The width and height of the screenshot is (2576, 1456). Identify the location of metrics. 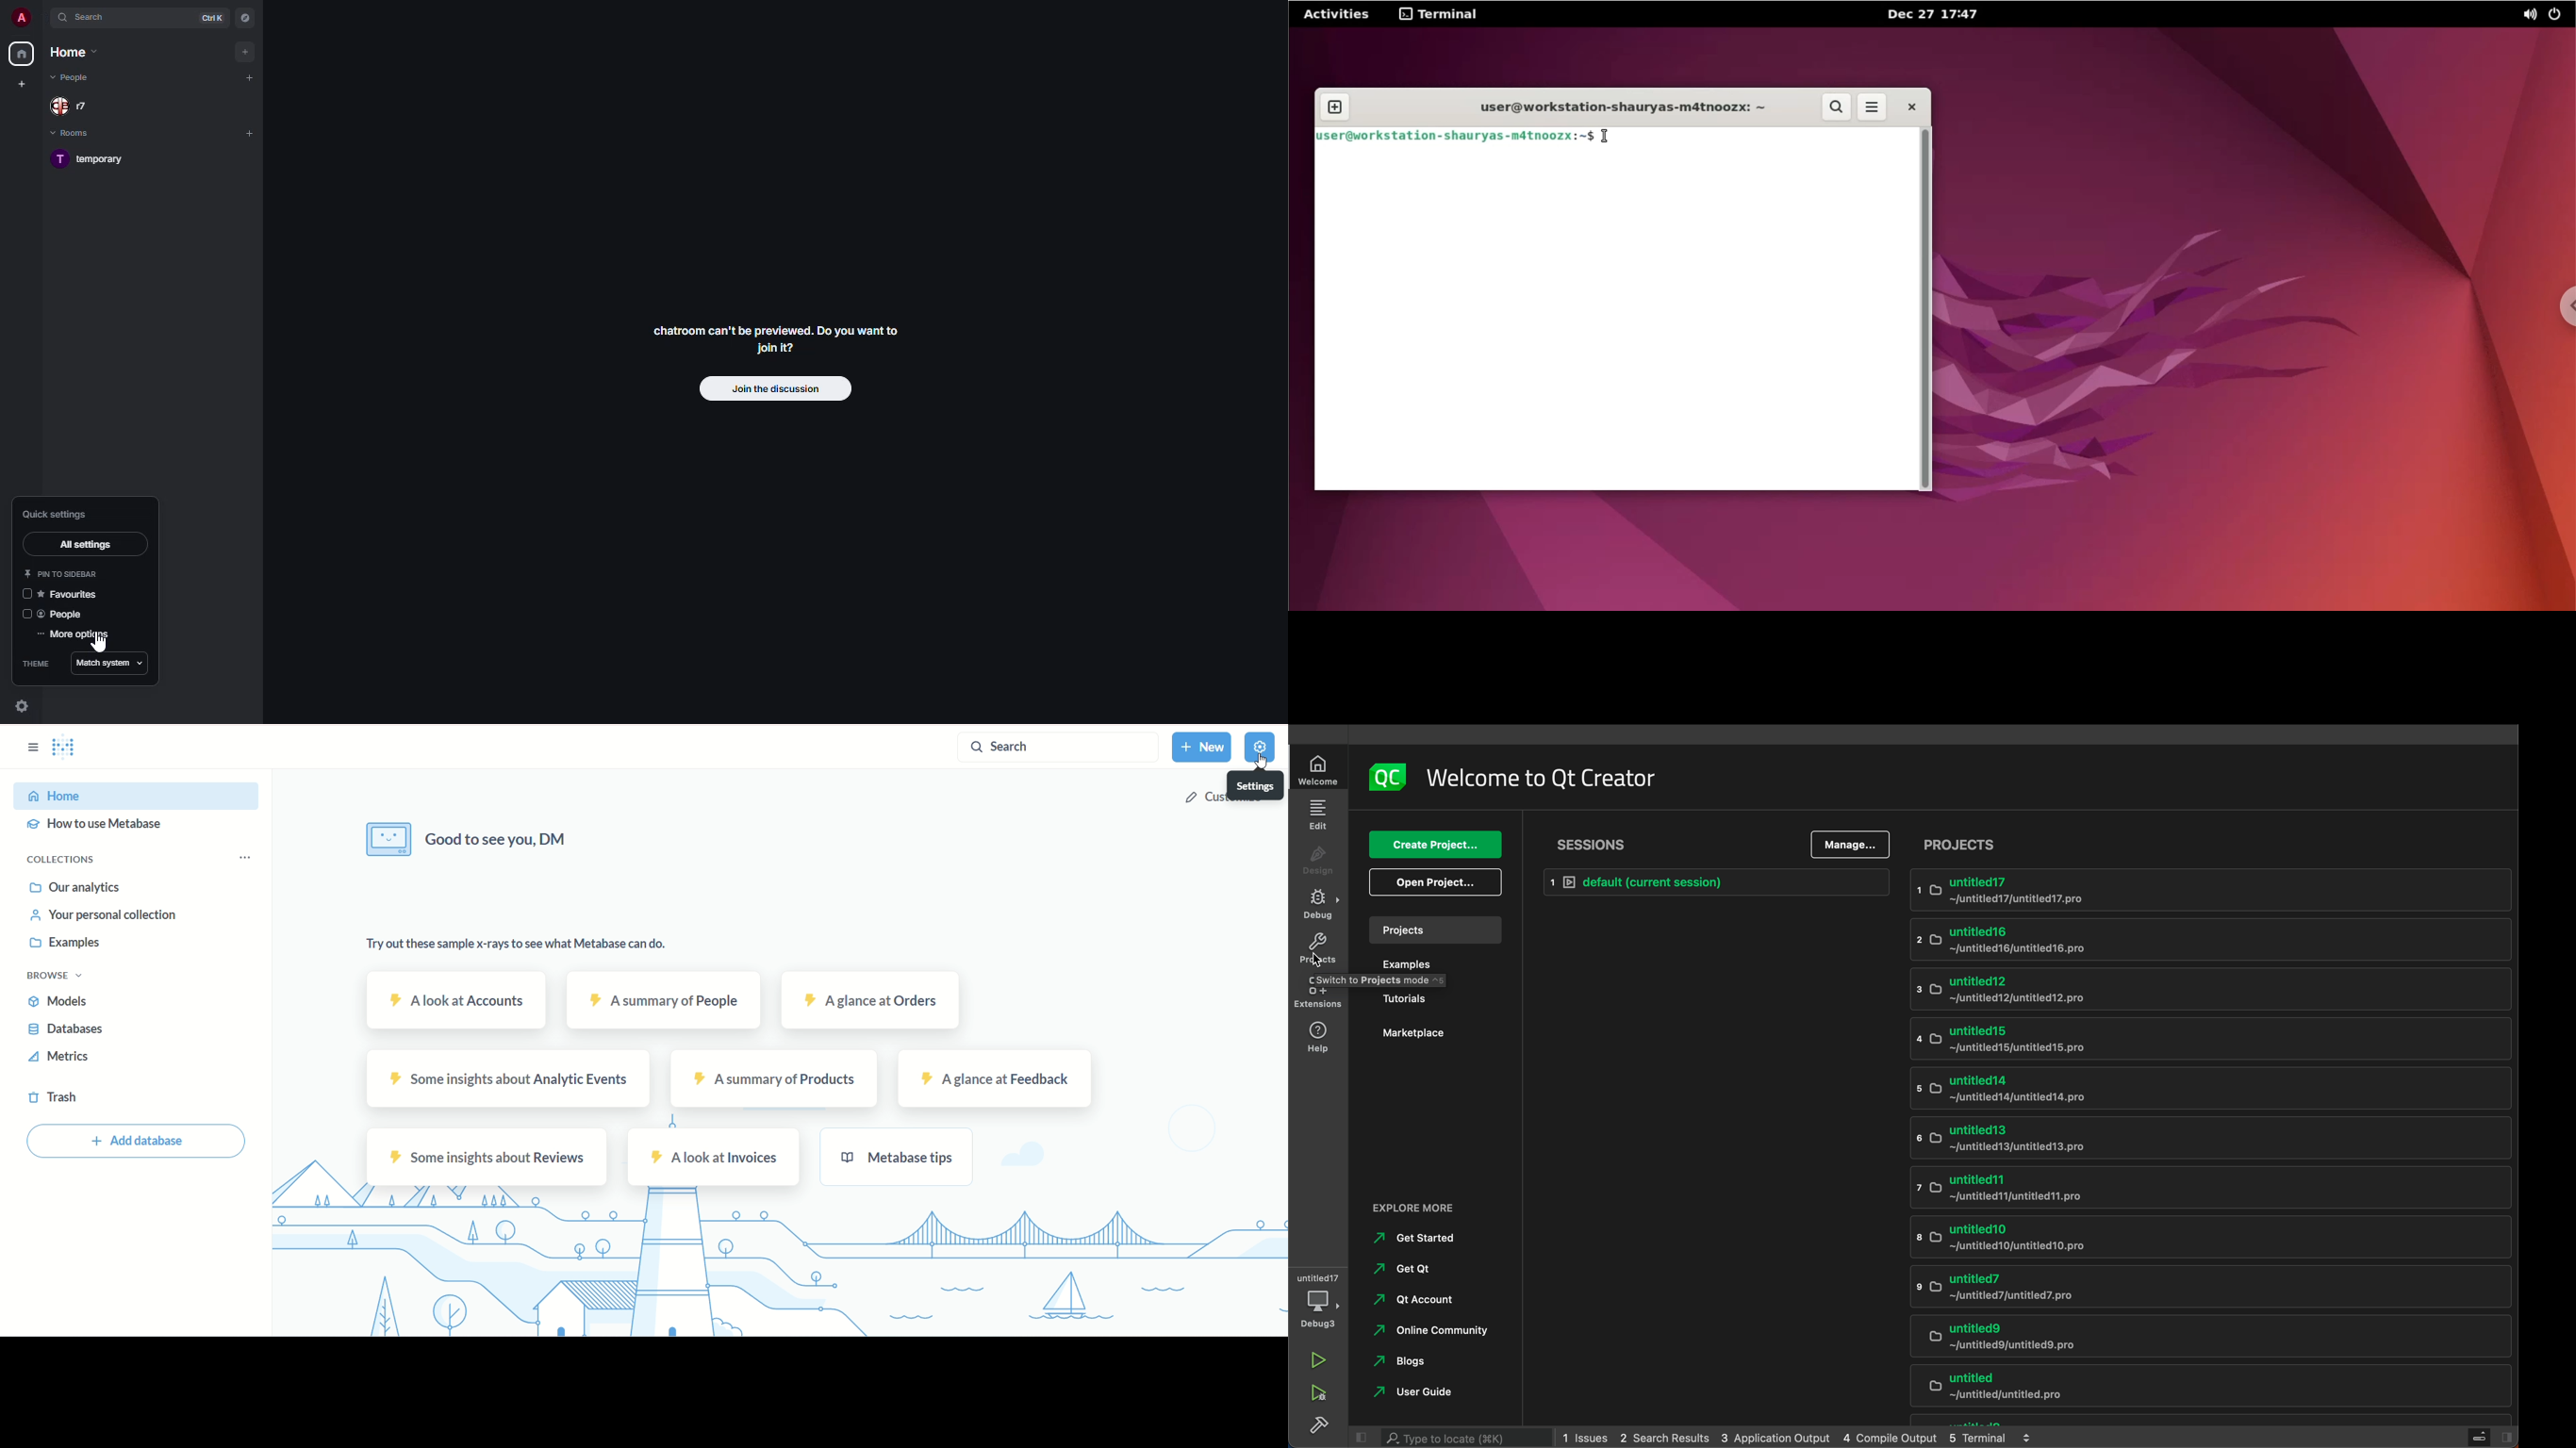
(65, 1057).